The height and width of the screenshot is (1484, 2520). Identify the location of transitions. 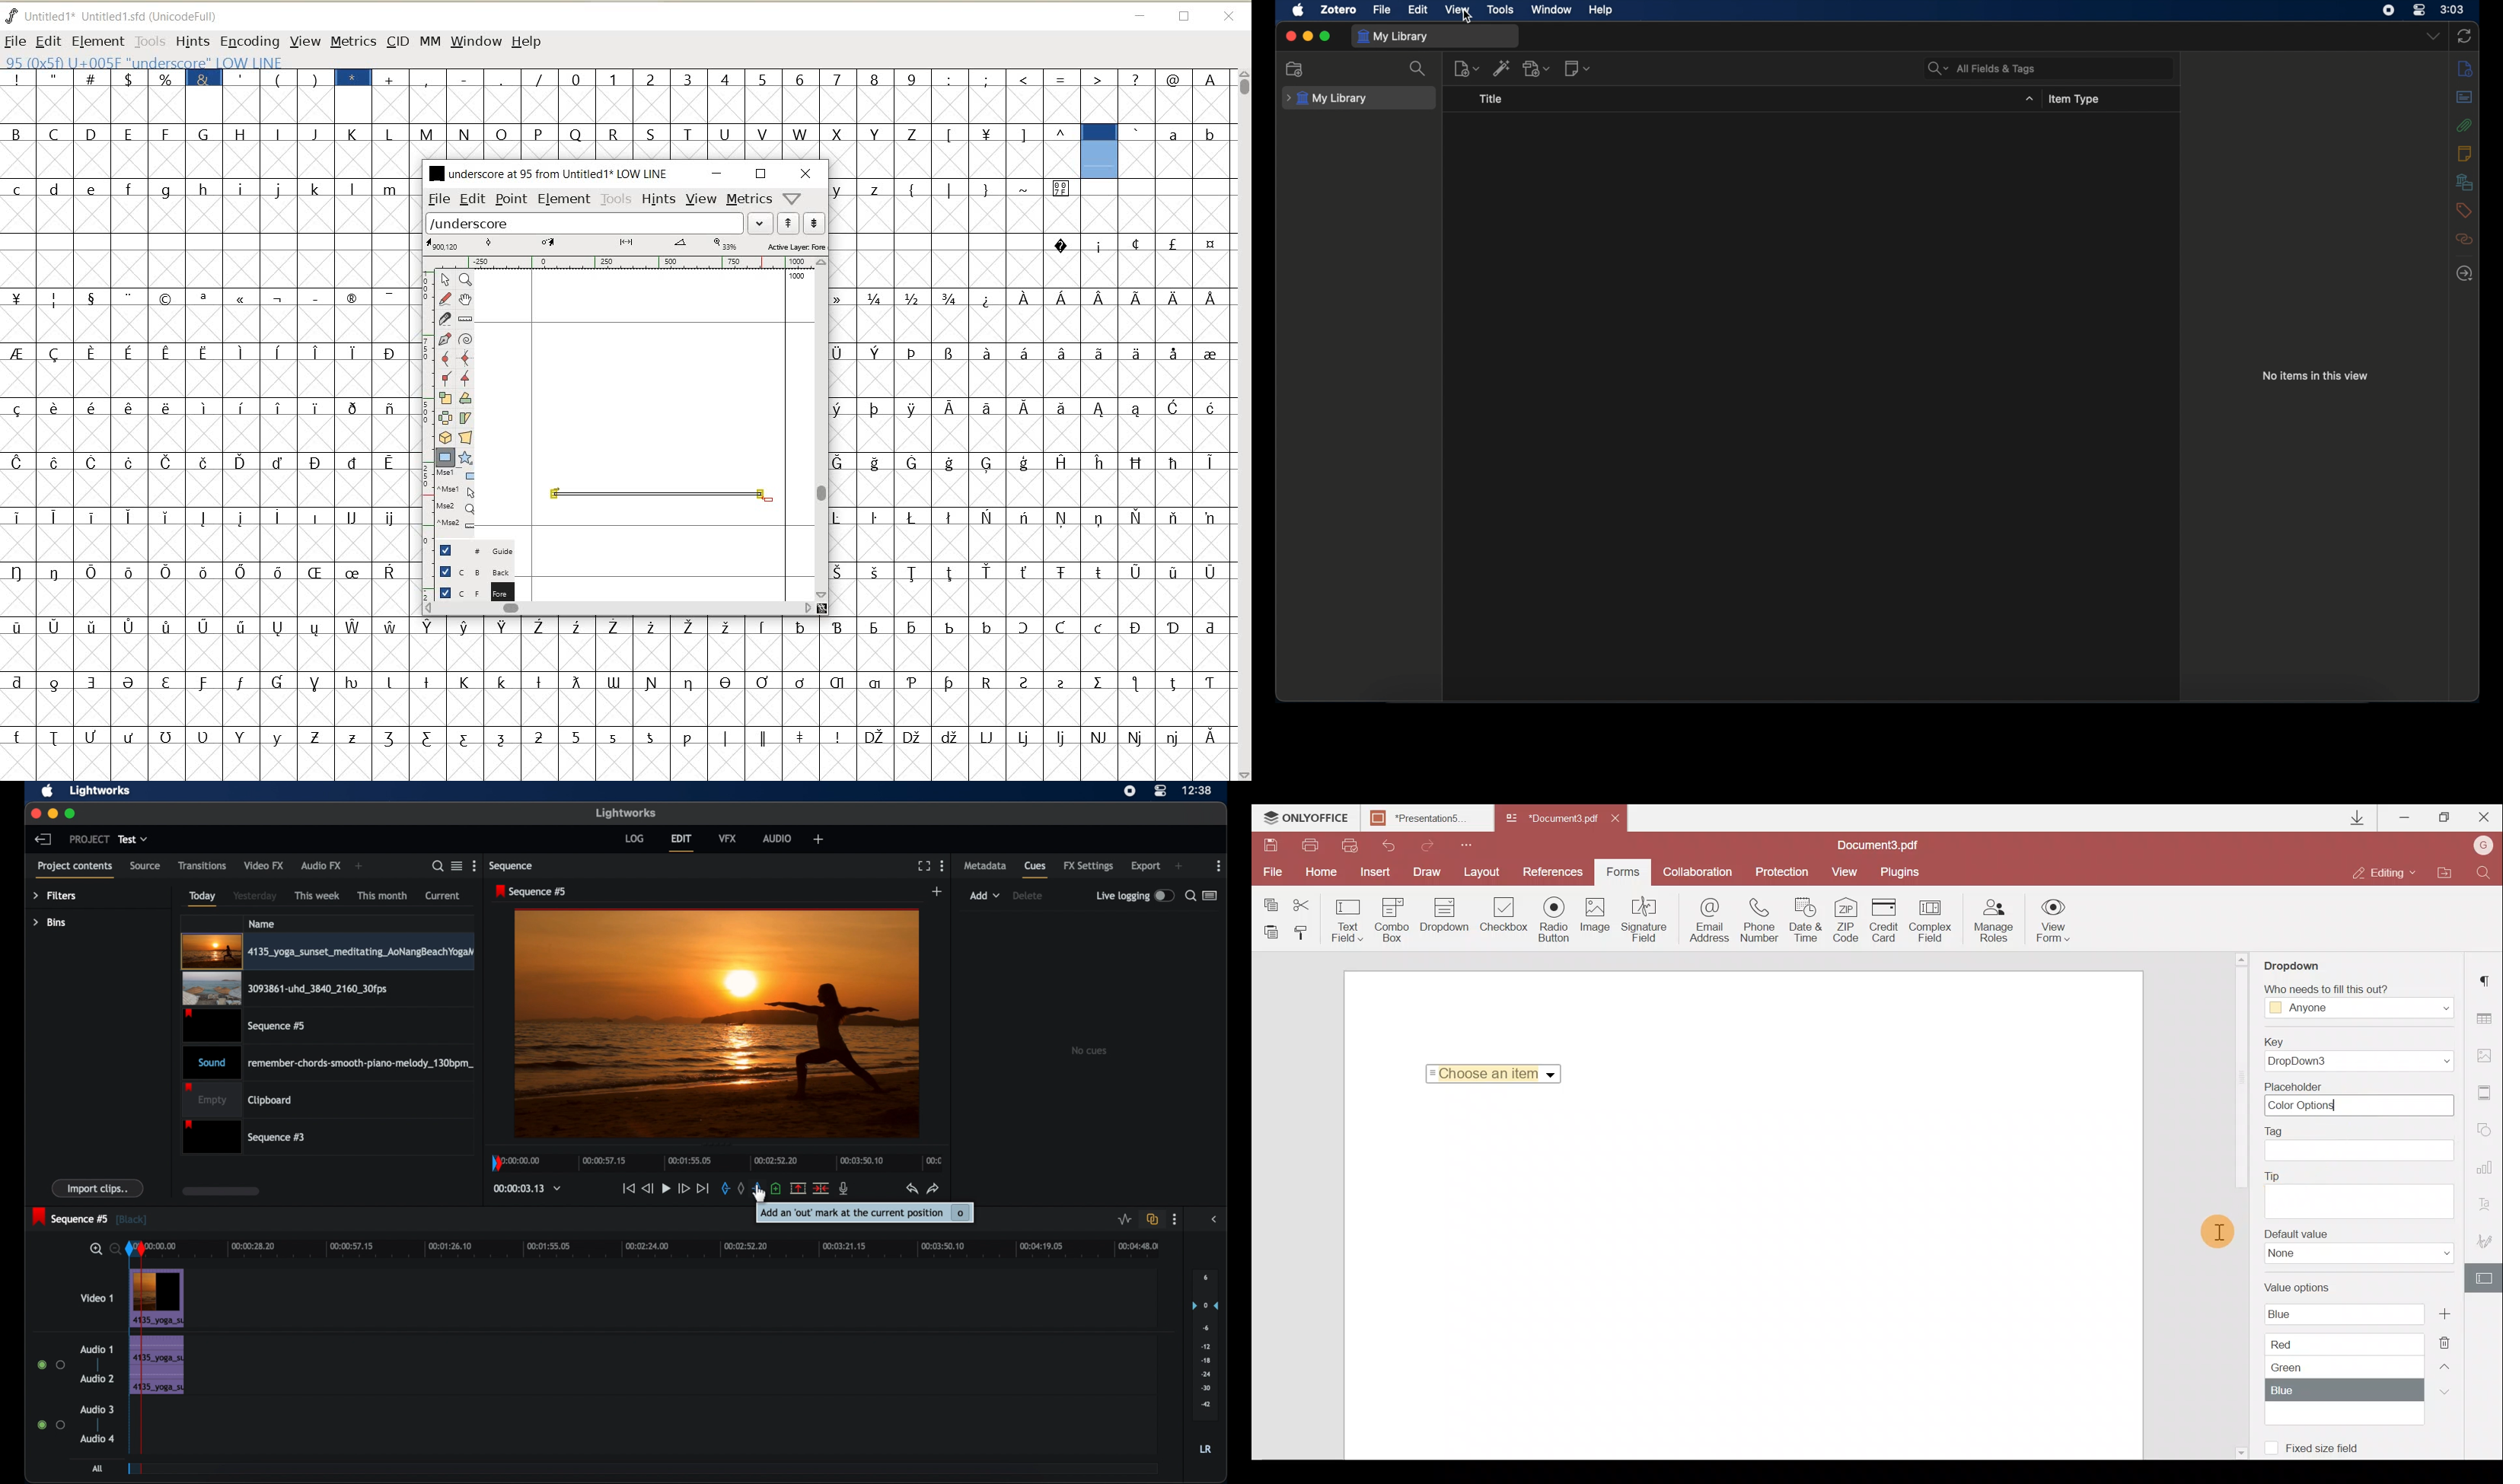
(202, 866).